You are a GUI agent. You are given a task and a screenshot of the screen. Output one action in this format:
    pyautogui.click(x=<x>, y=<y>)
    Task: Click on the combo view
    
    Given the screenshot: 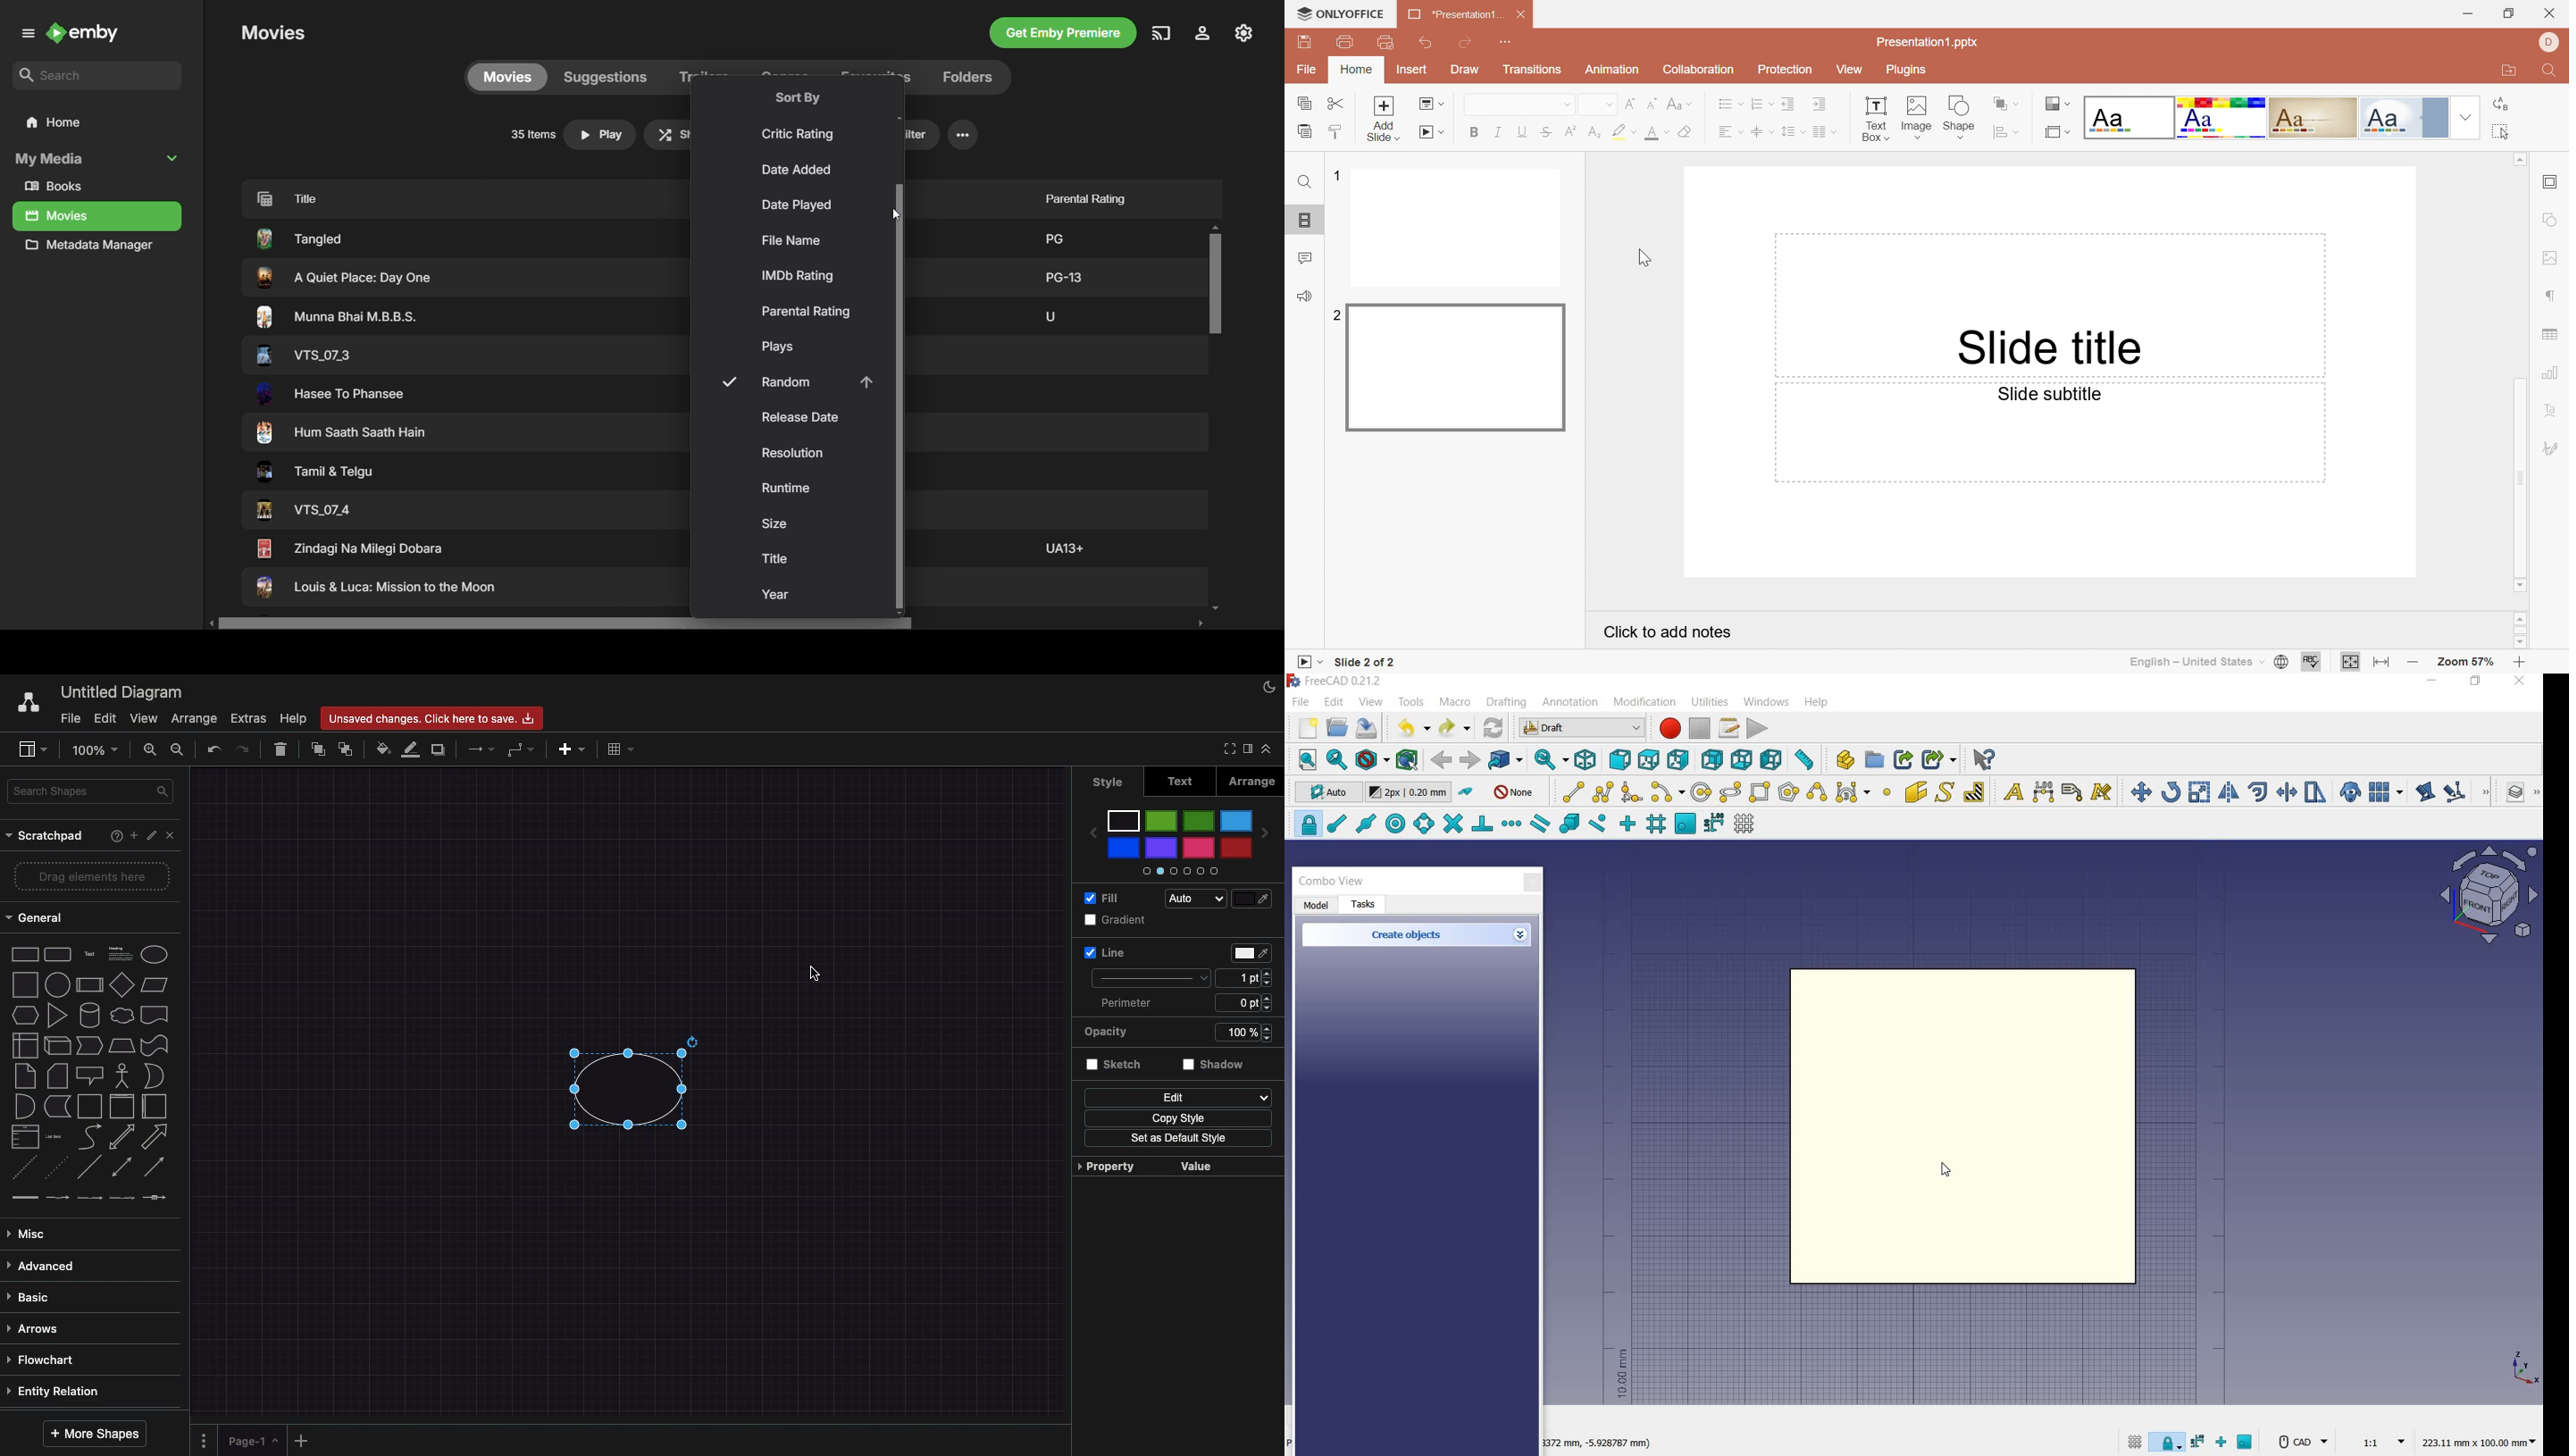 What is the action you would take?
    pyautogui.click(x=1332, y=881)
    